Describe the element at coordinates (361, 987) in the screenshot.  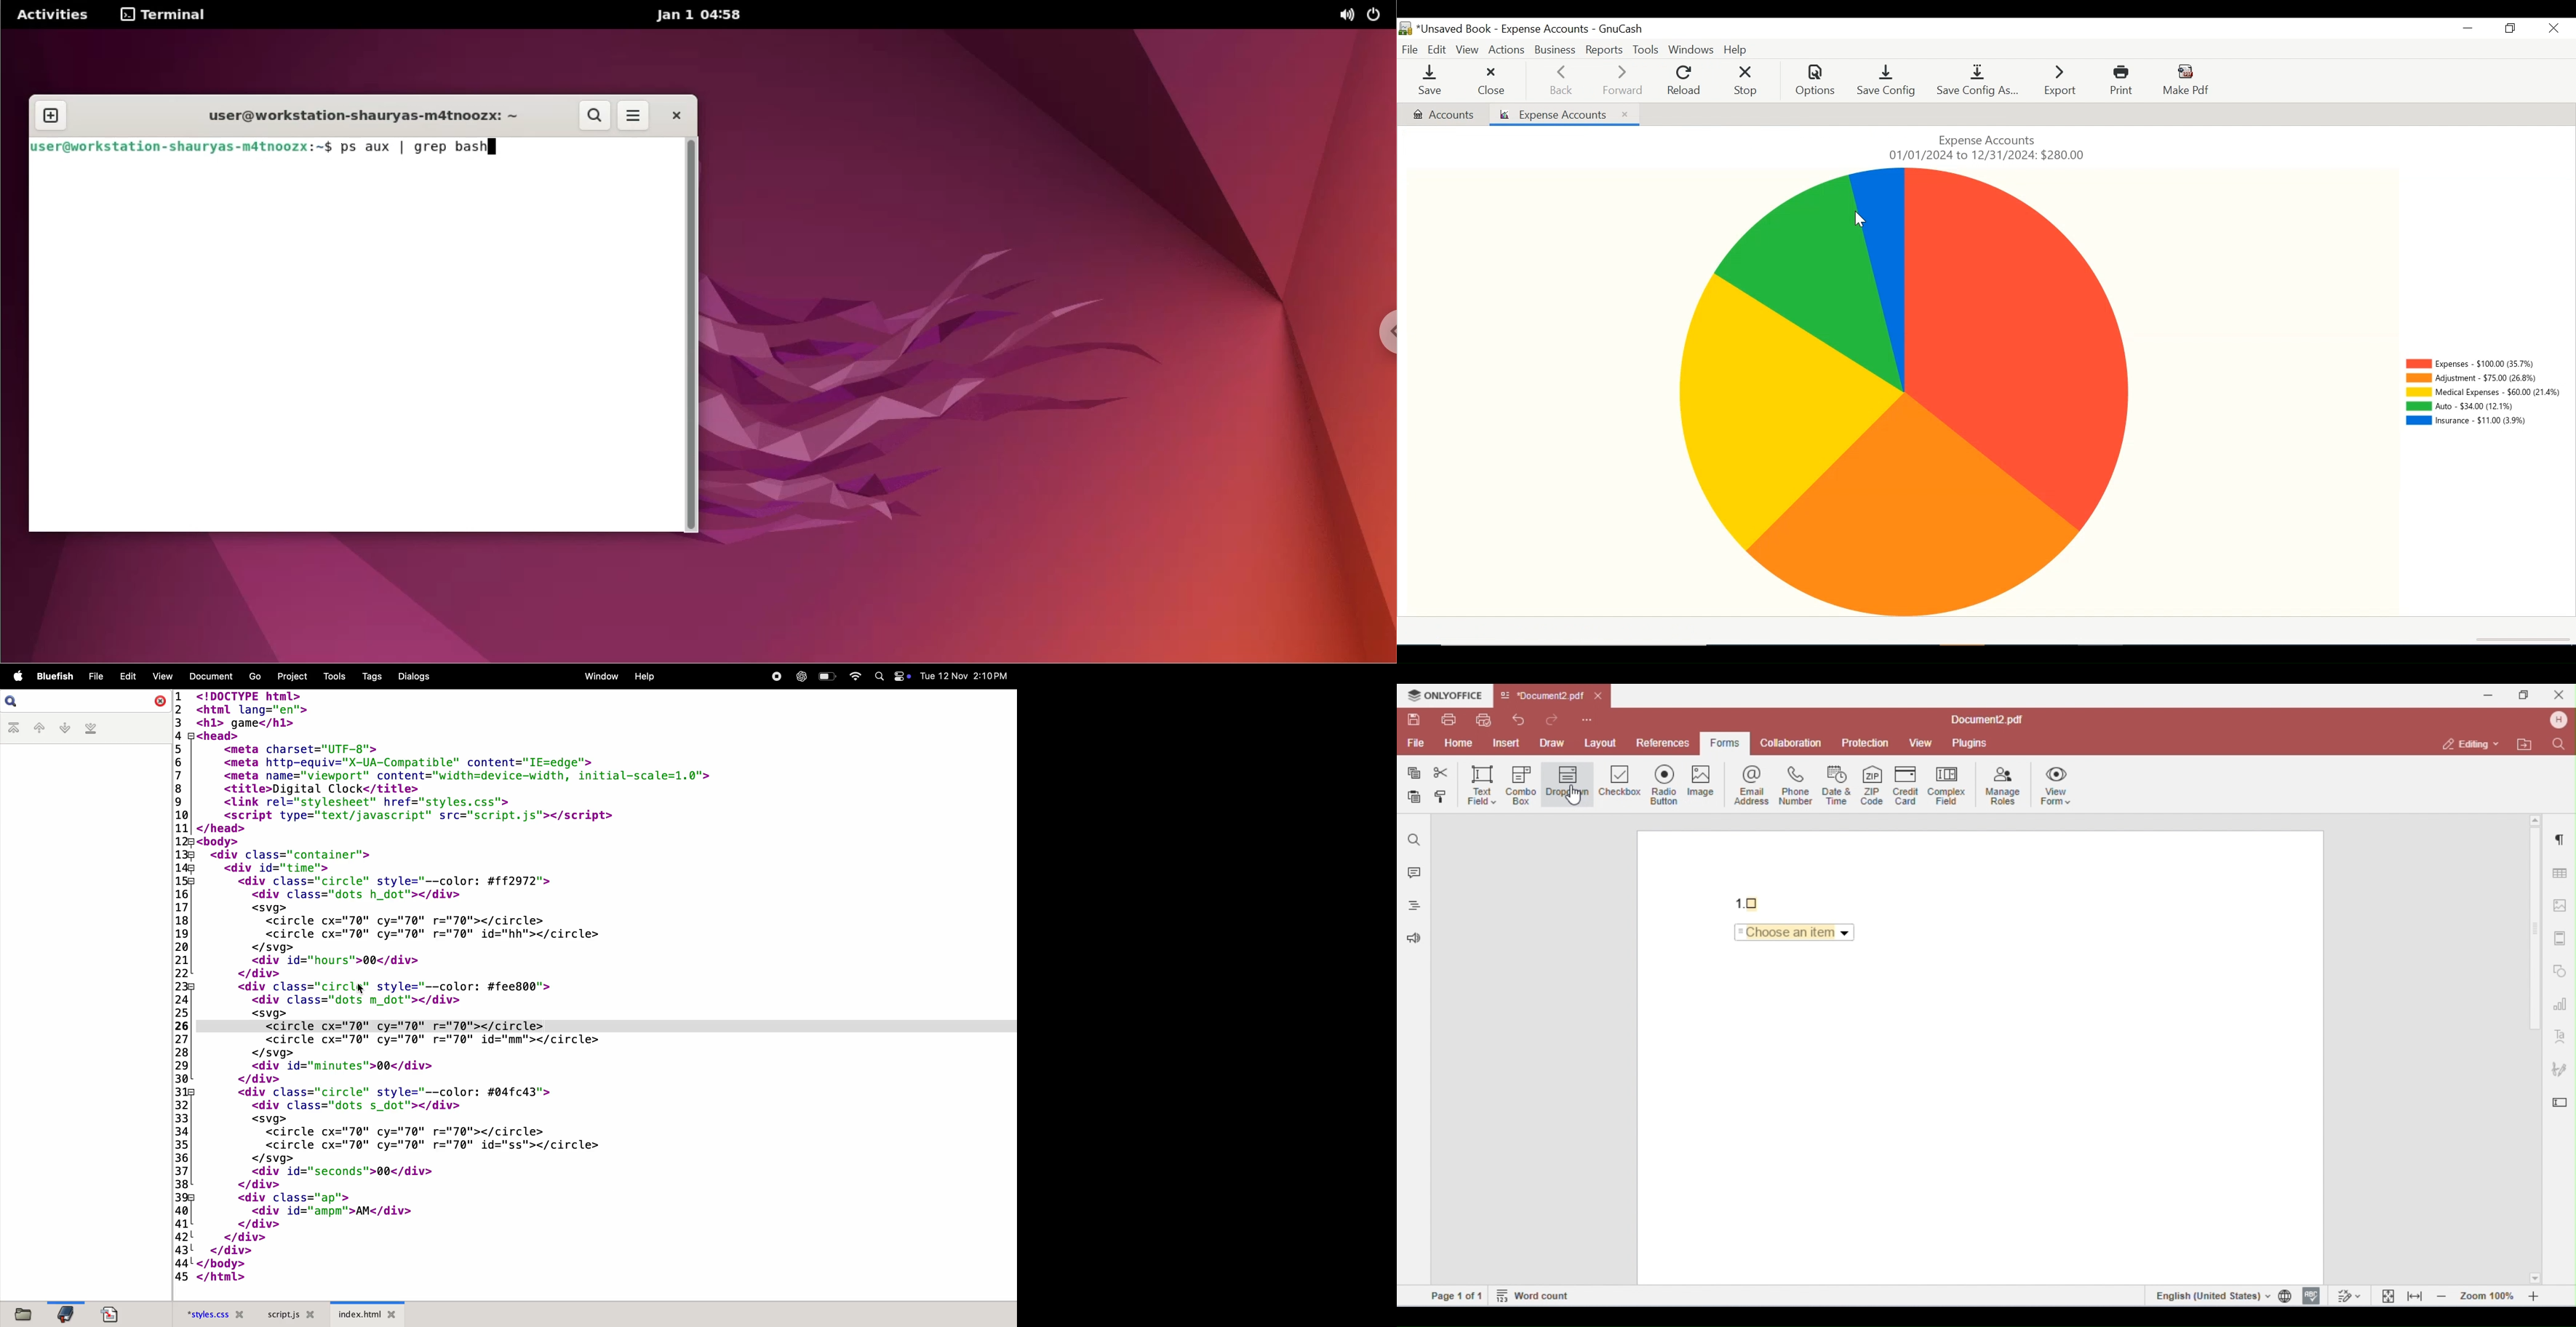
I see `Cursor` at that location.